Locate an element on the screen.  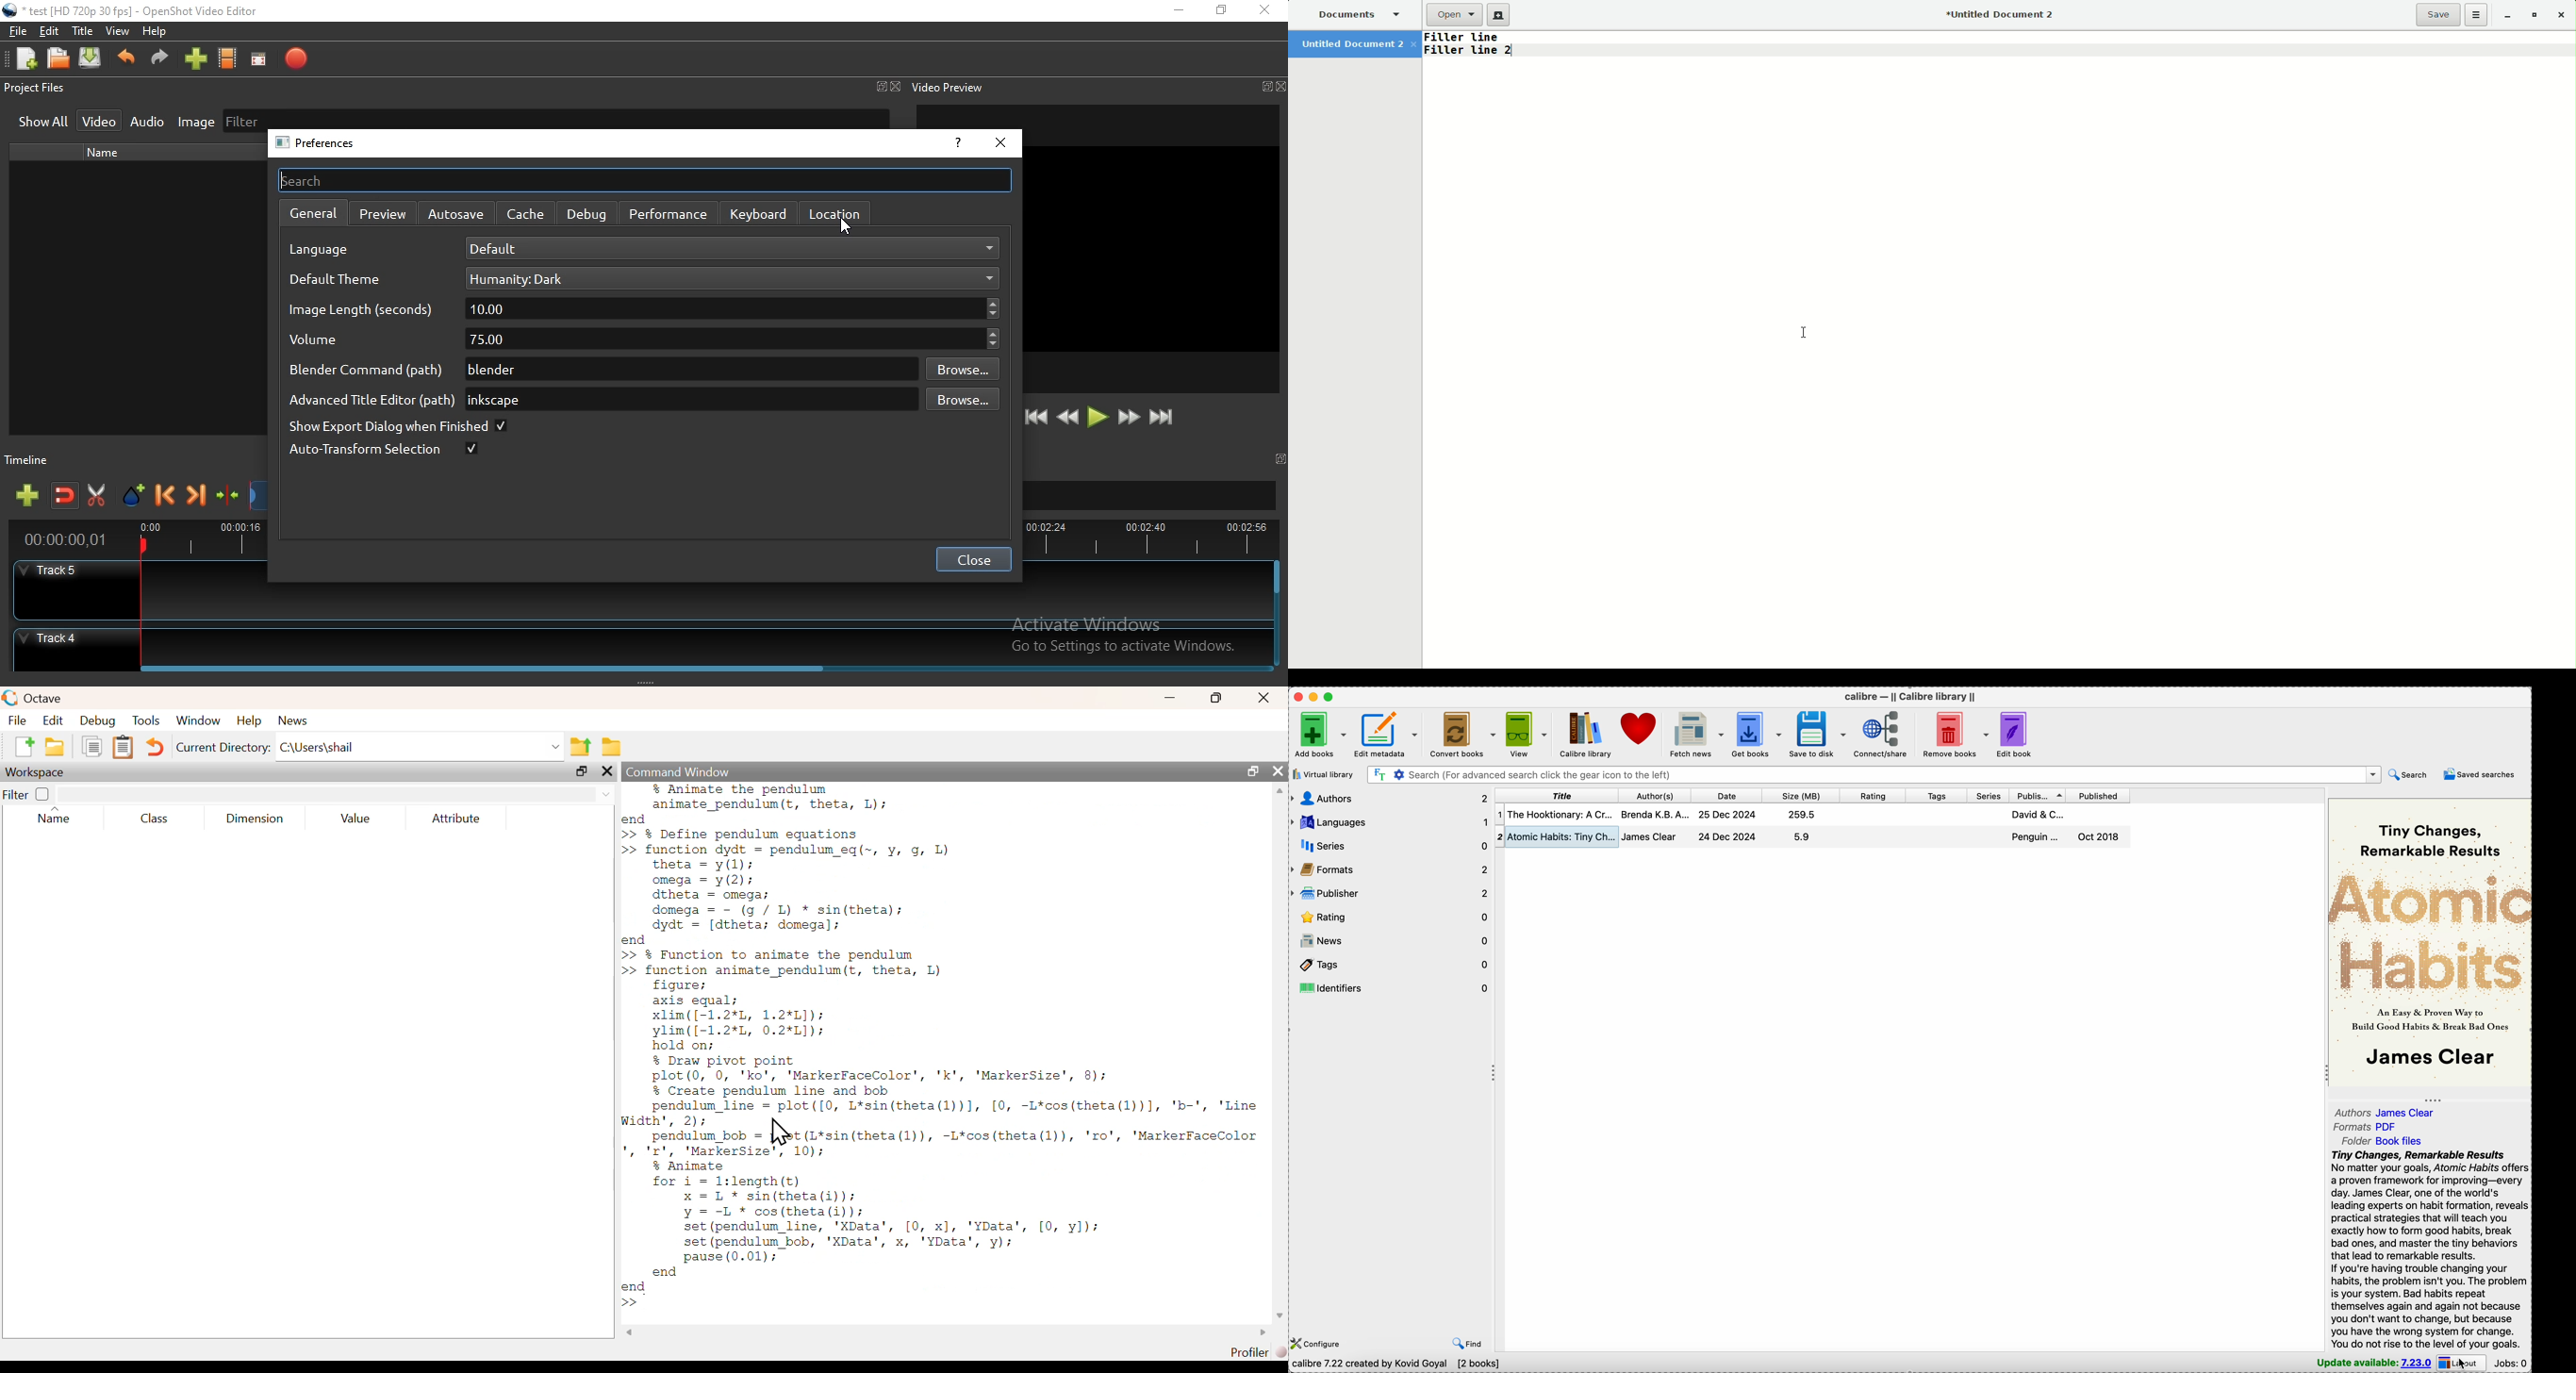
languages is located at coordinates (1389, 822).